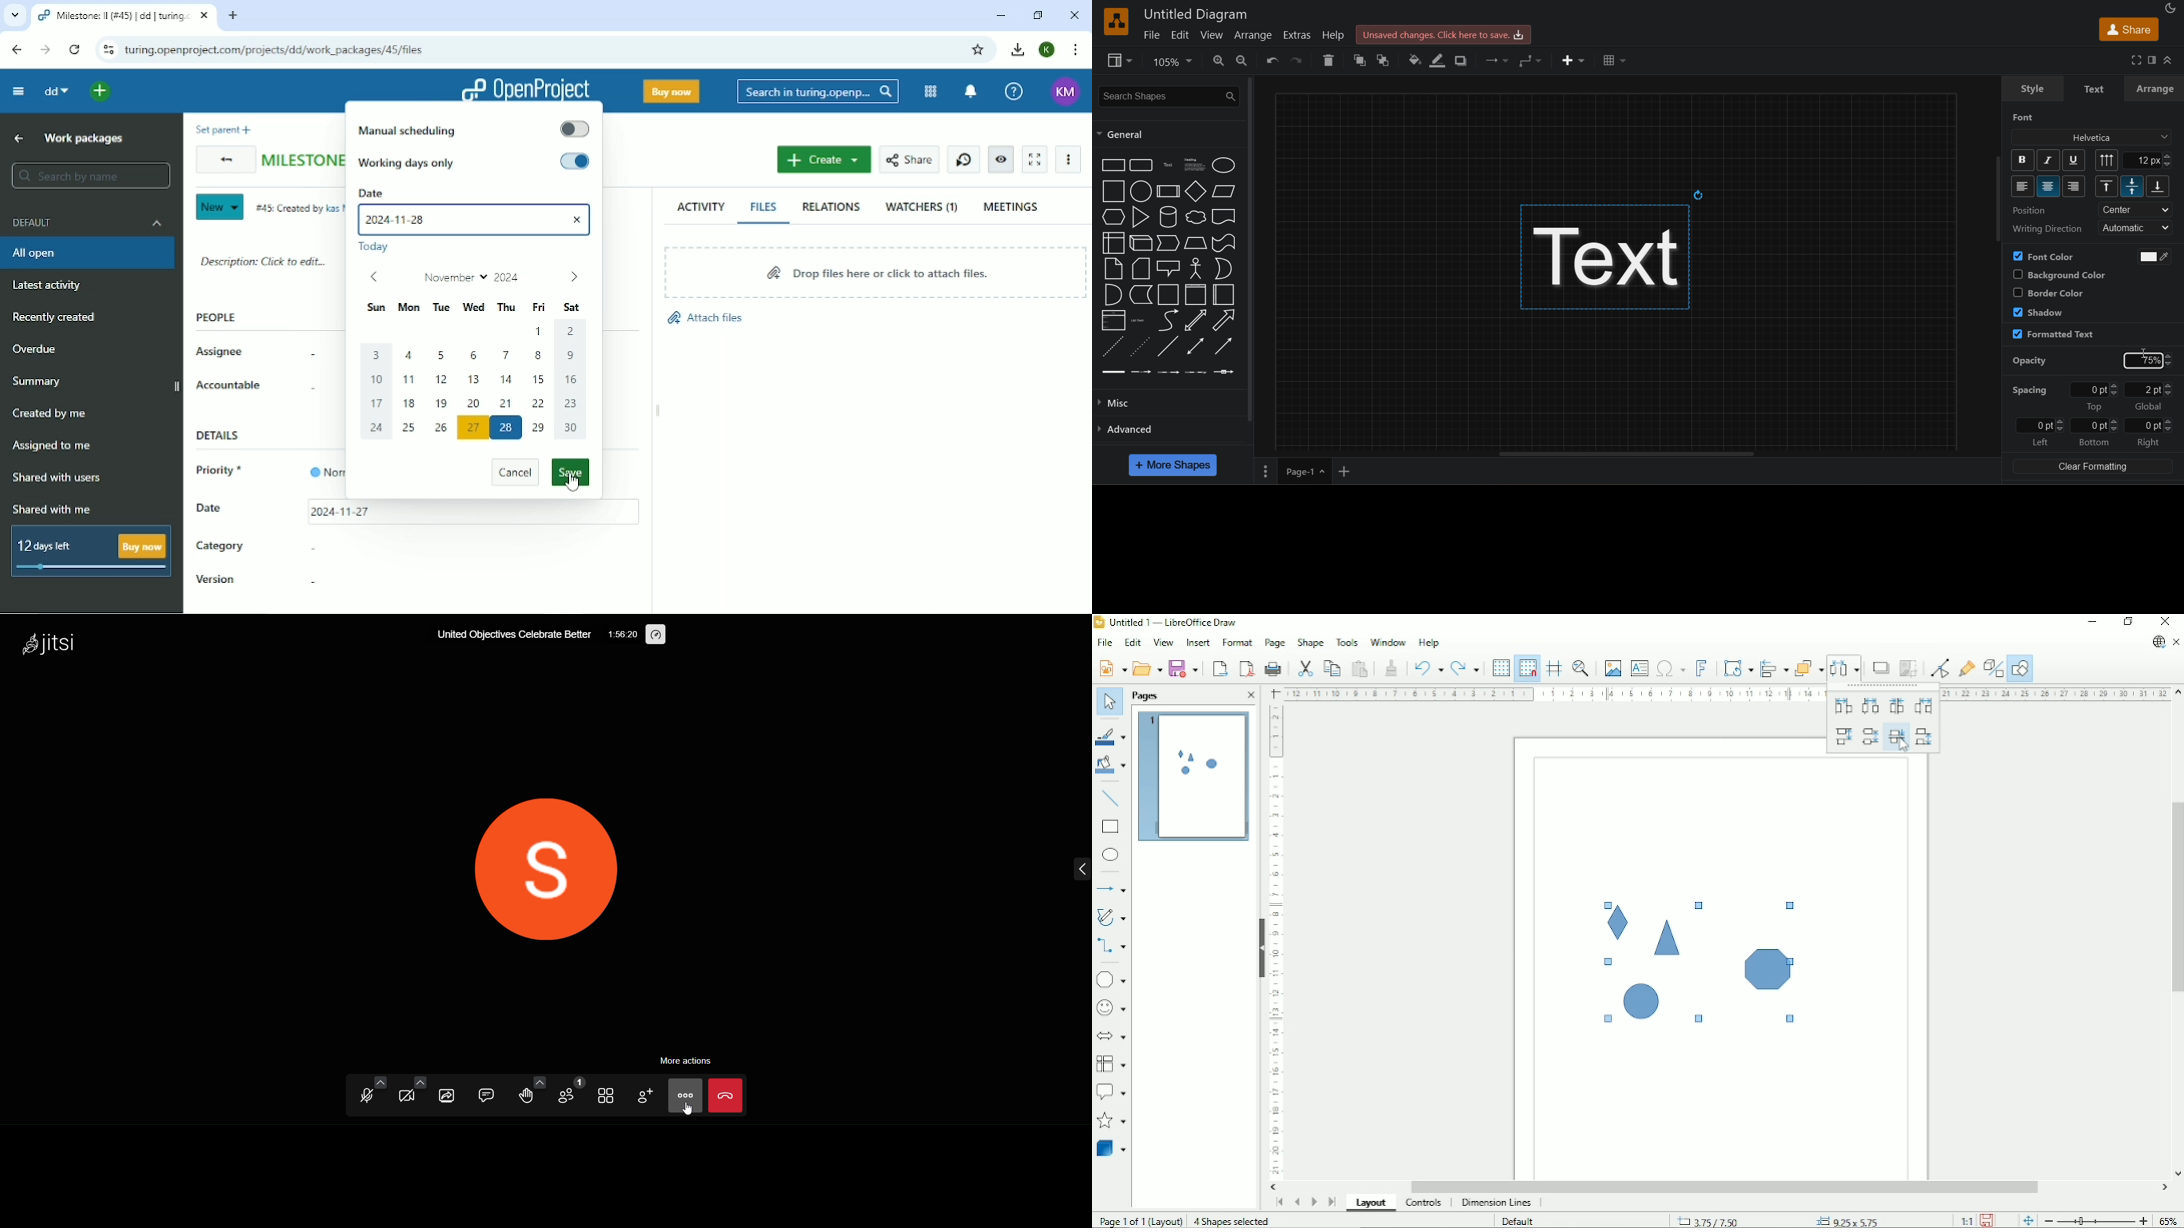  I want to click on horizontal container, so click(1225, 295).